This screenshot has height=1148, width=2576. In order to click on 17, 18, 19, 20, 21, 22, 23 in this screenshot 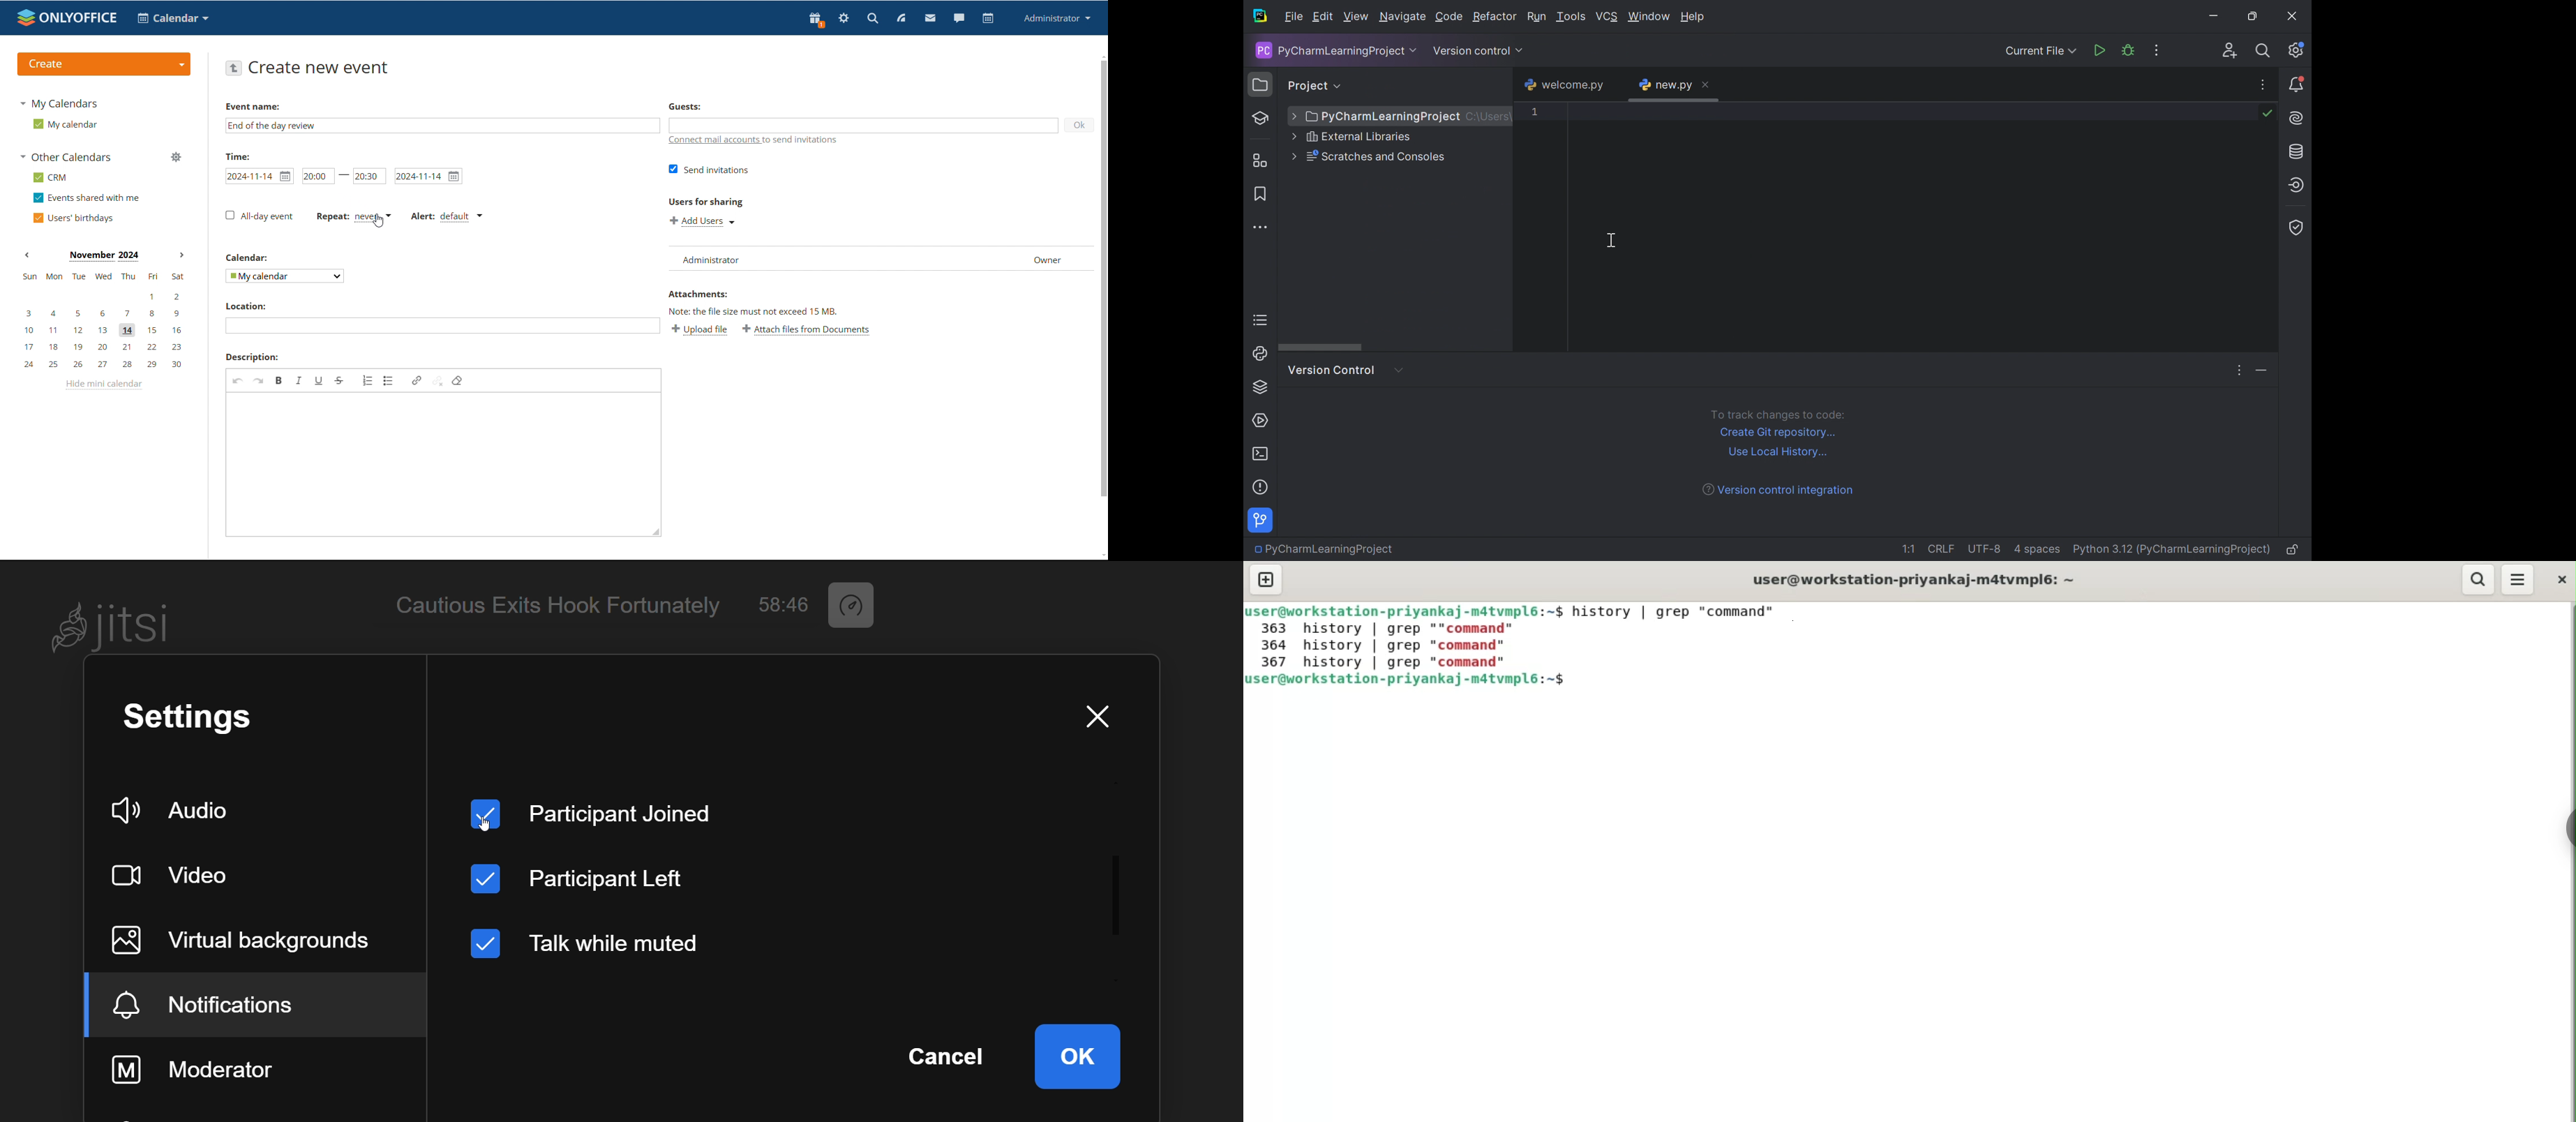, I will do `click(106, 347)`.